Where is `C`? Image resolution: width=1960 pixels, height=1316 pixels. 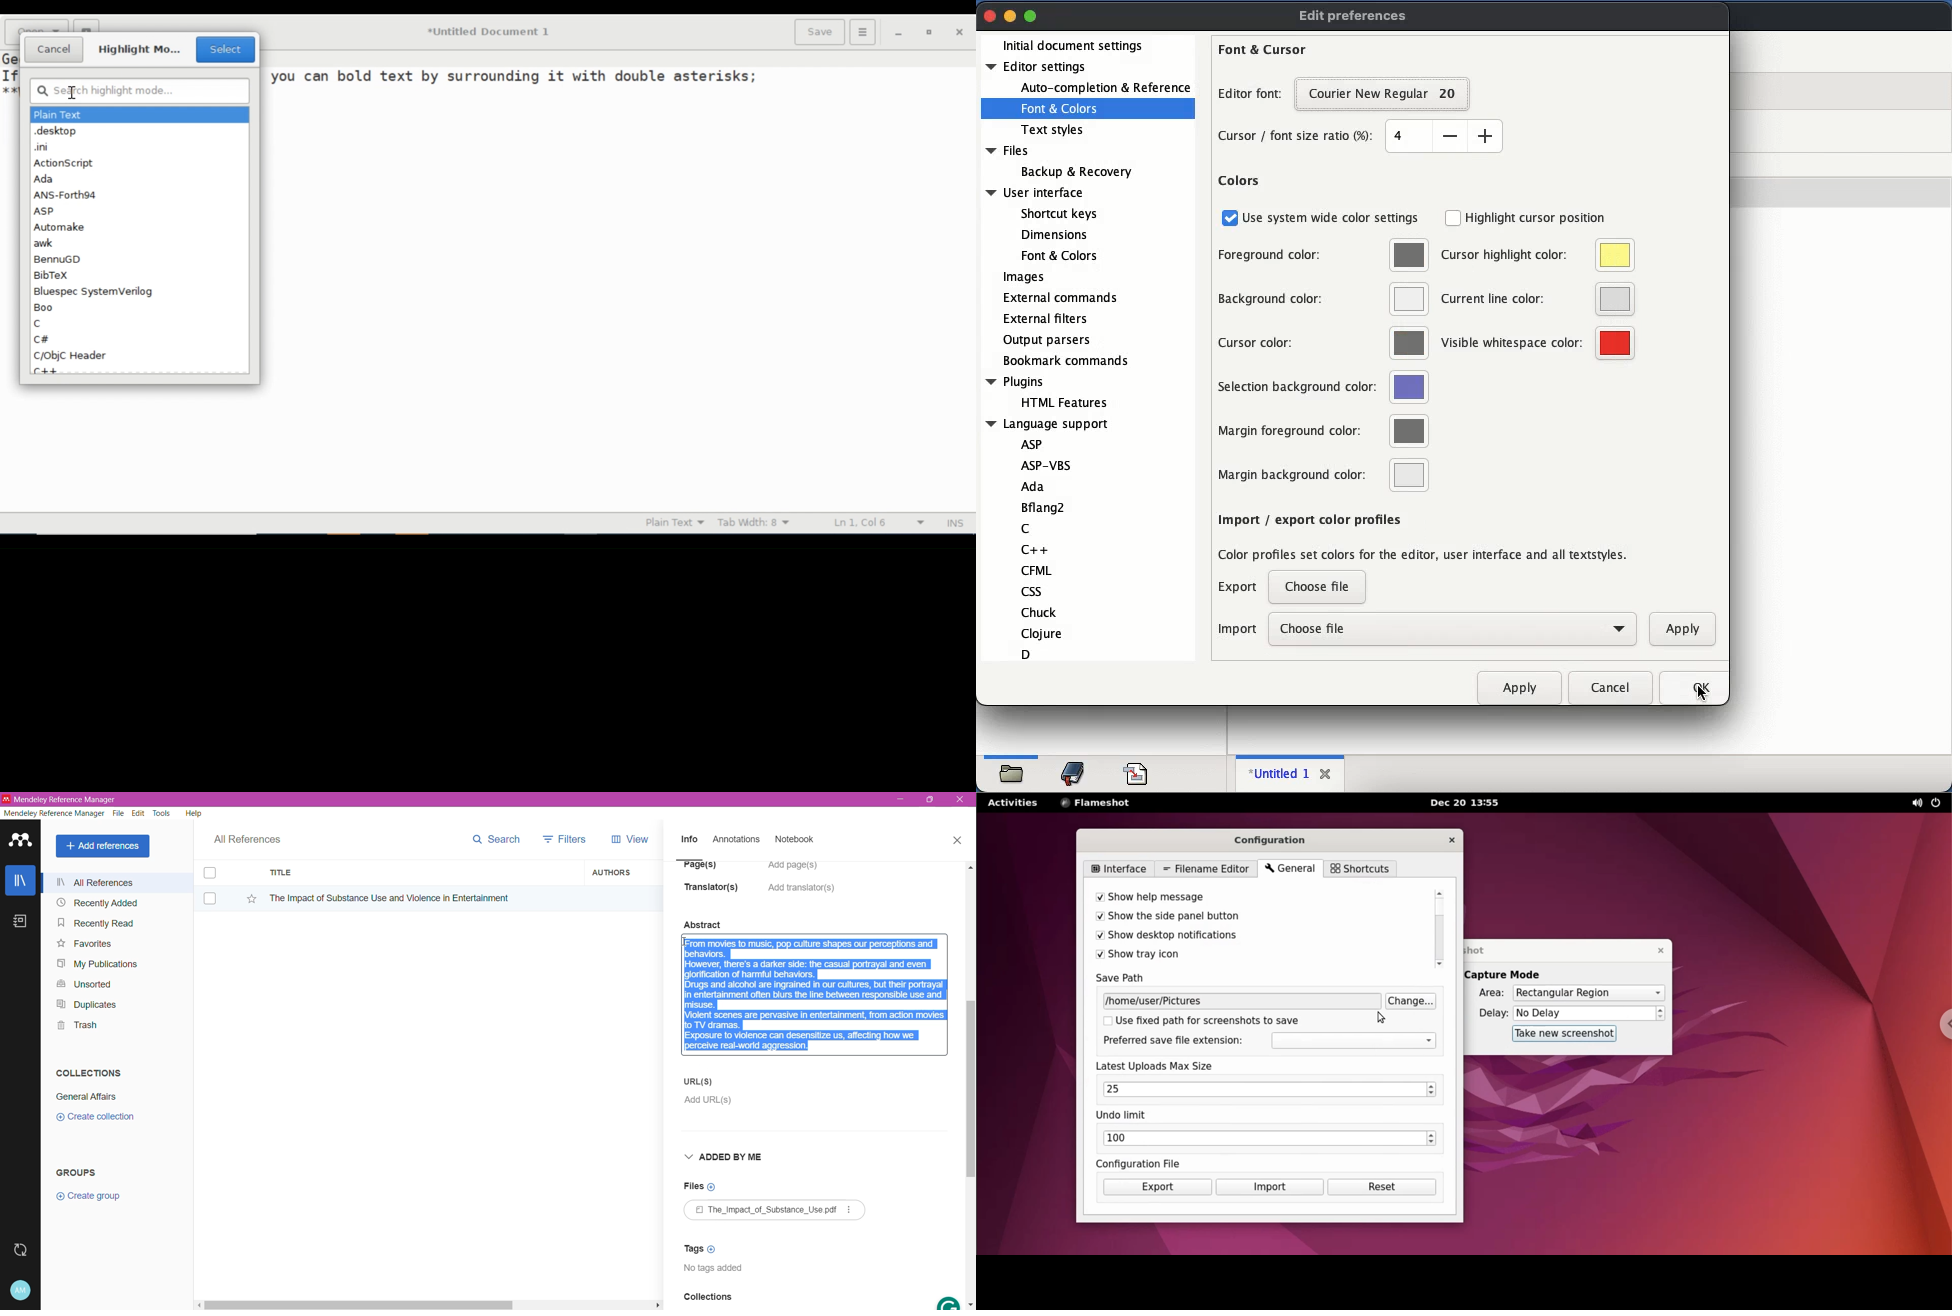 C is located at coordinates (1027, 528).